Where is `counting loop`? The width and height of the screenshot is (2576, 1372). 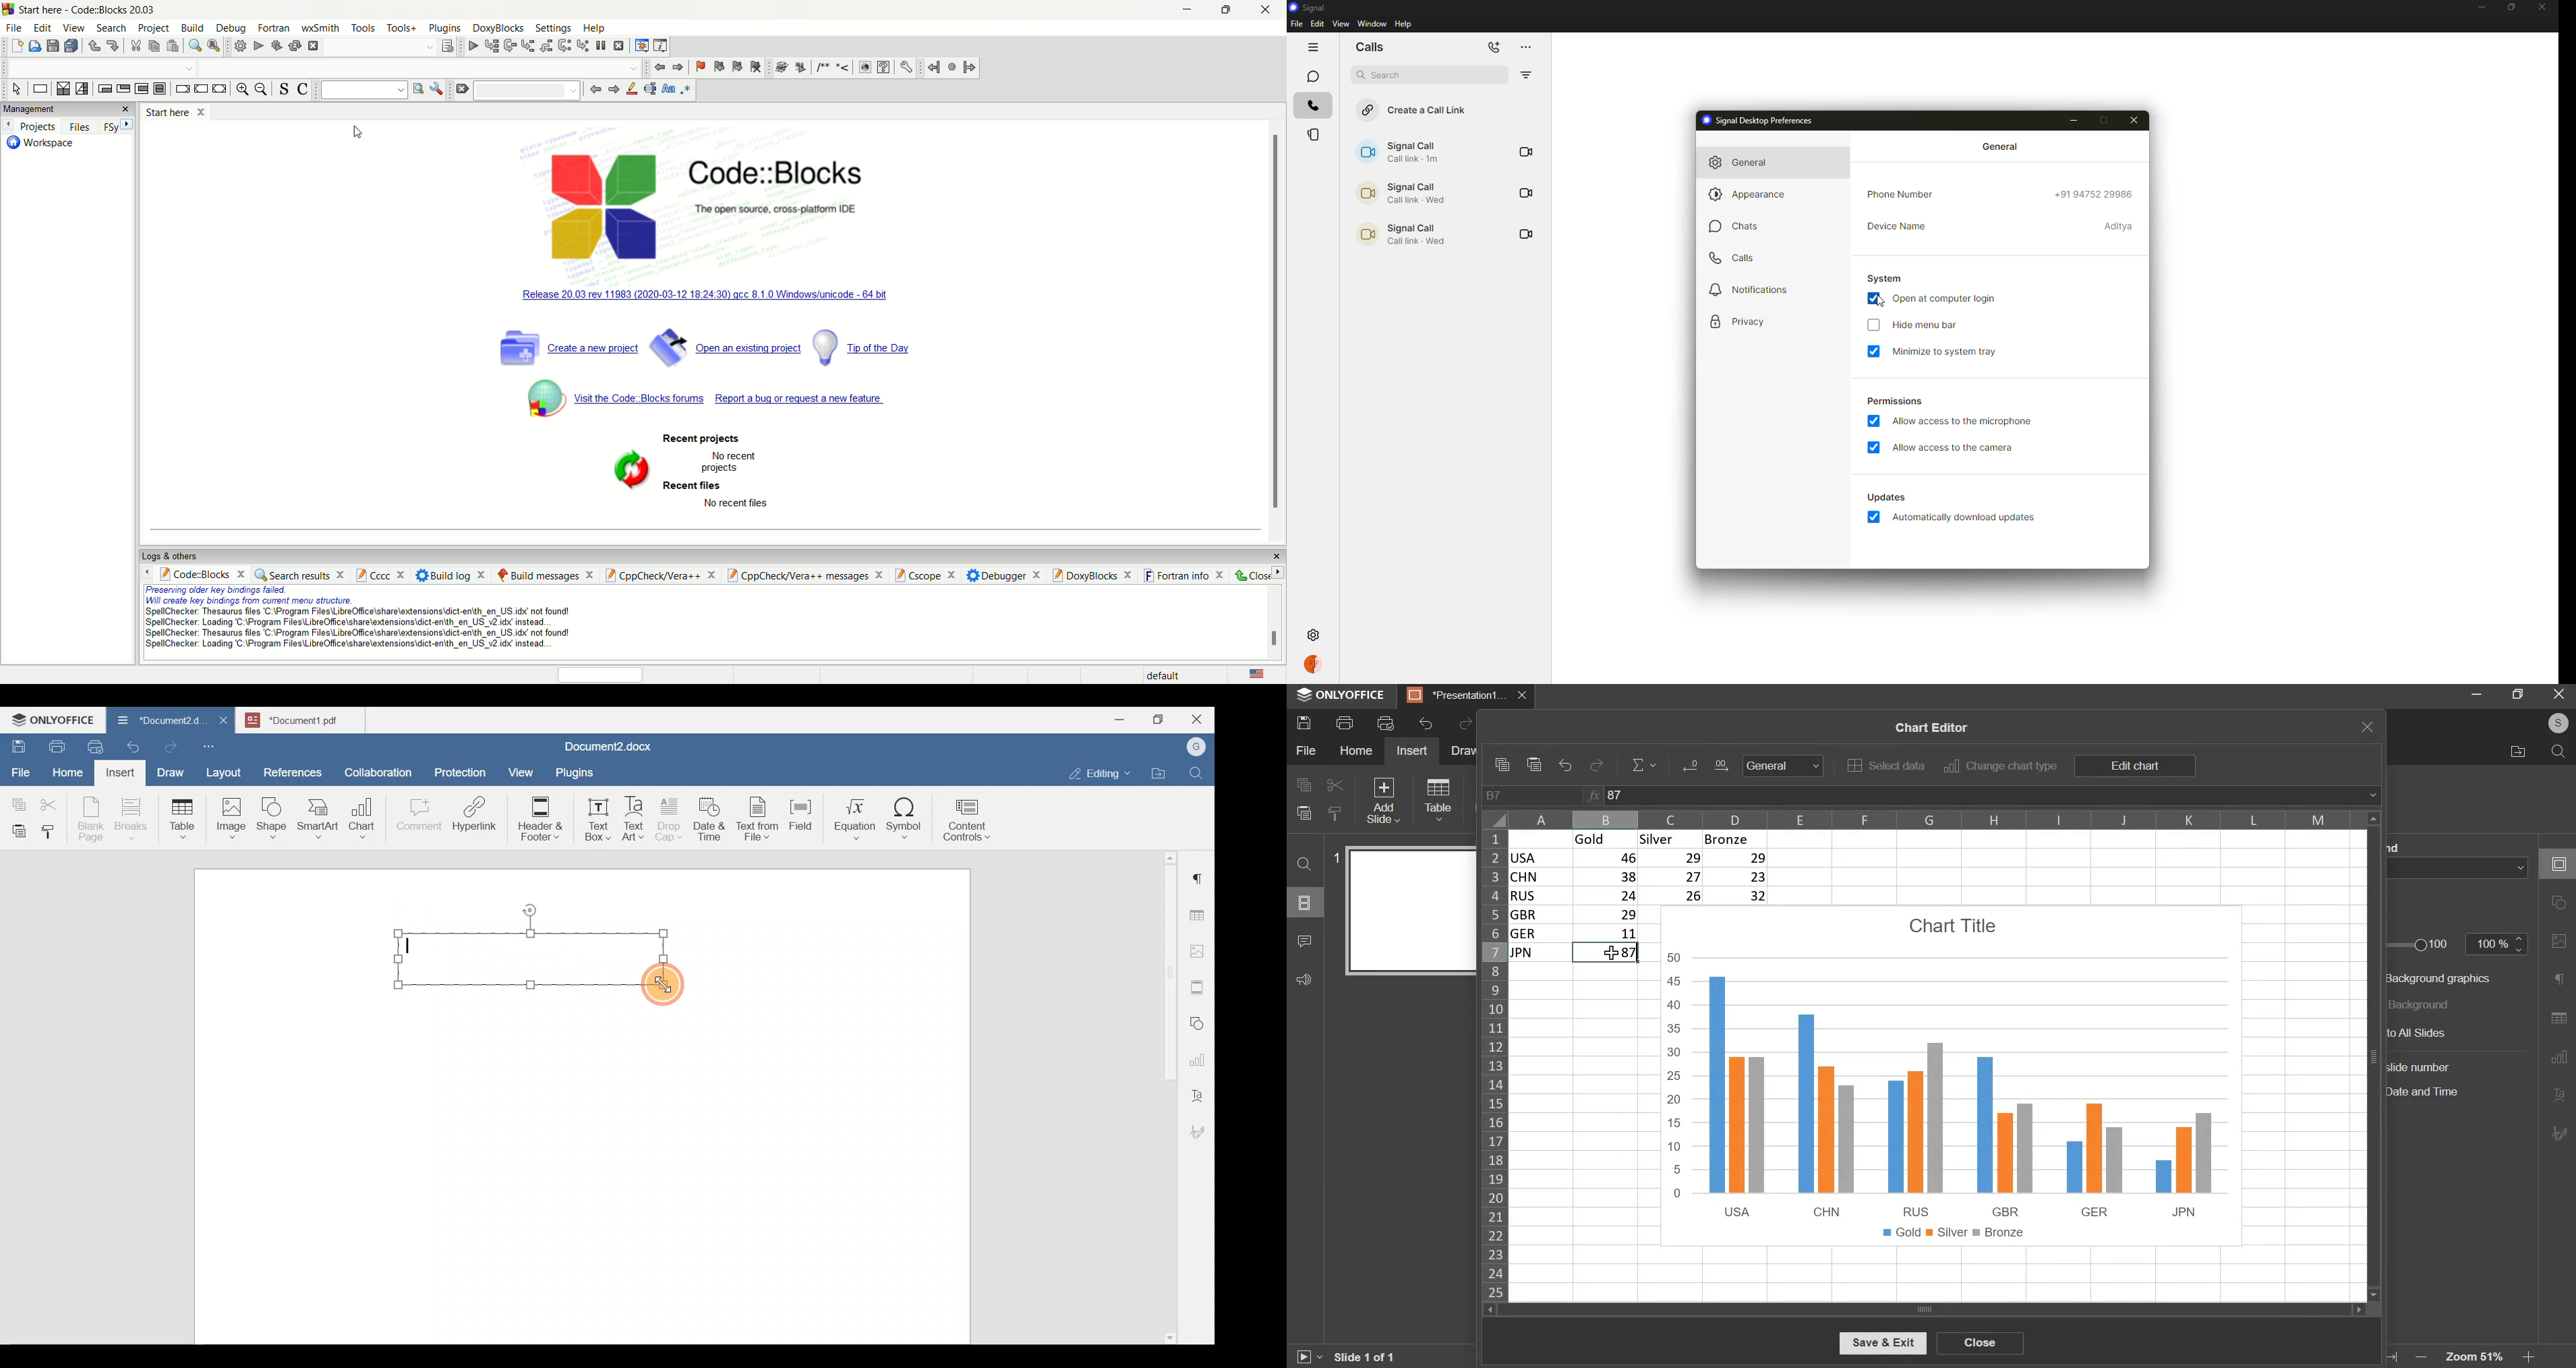 counting loop is located at coordinates (141, 90).